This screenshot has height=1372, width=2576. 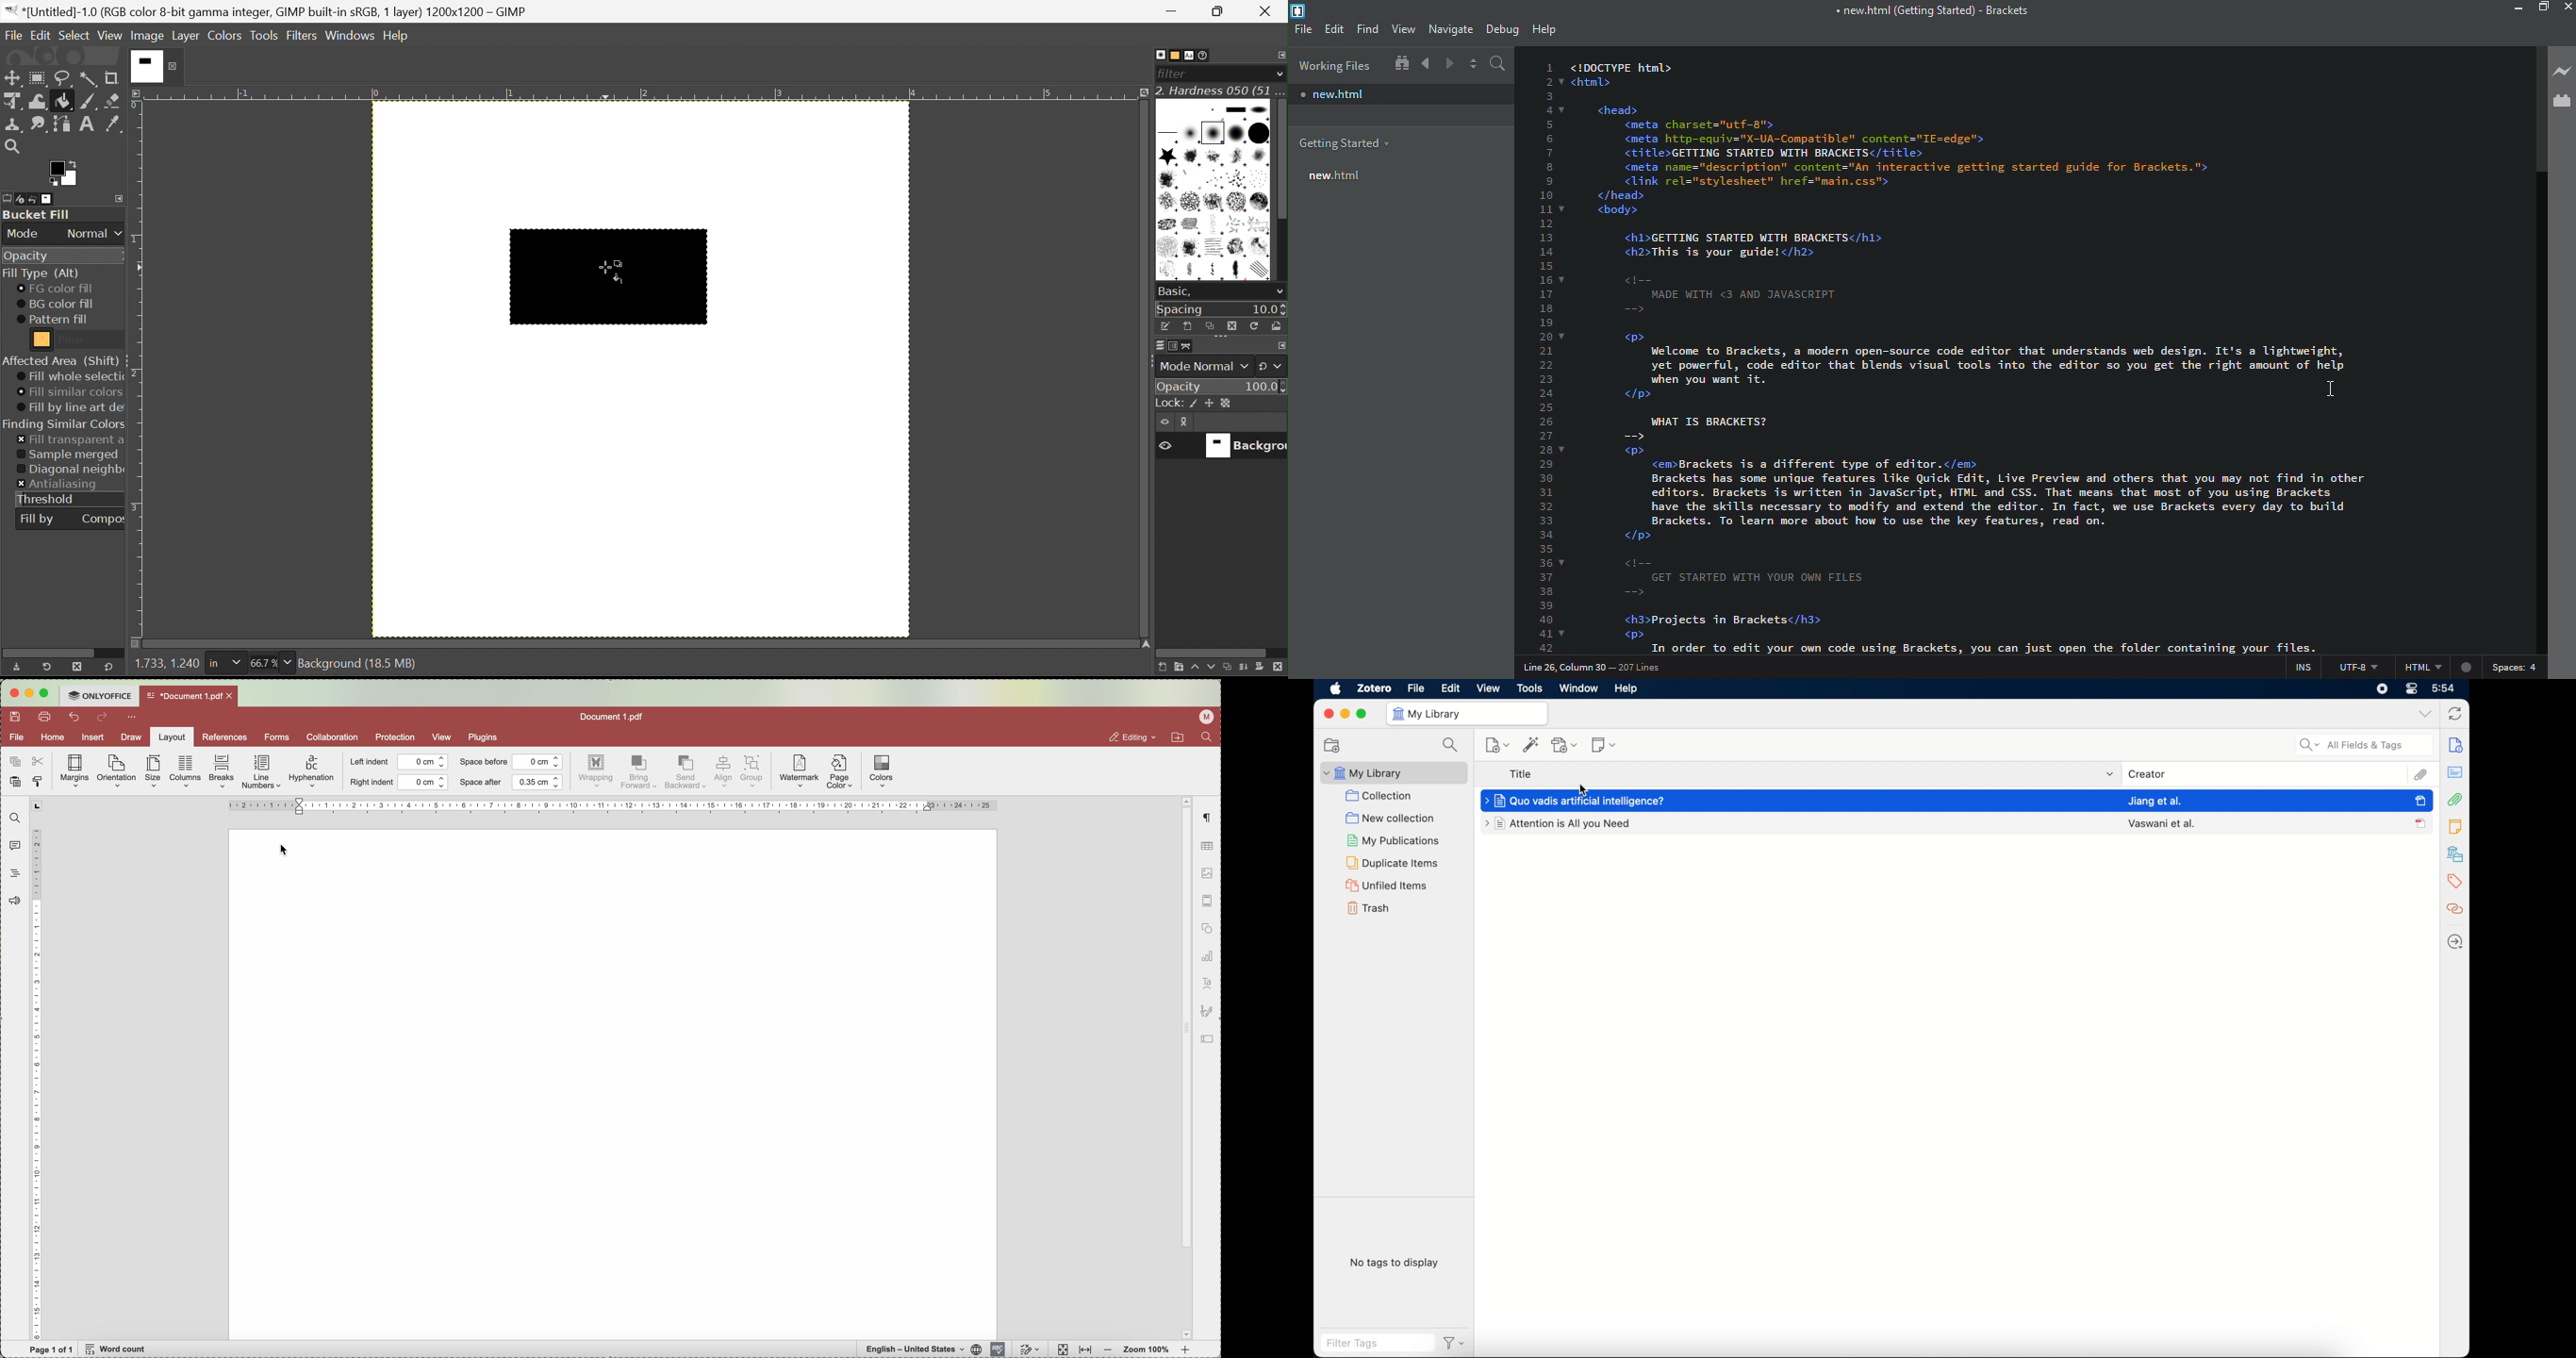 I want to click on Black color, so click(x=608, y=275).